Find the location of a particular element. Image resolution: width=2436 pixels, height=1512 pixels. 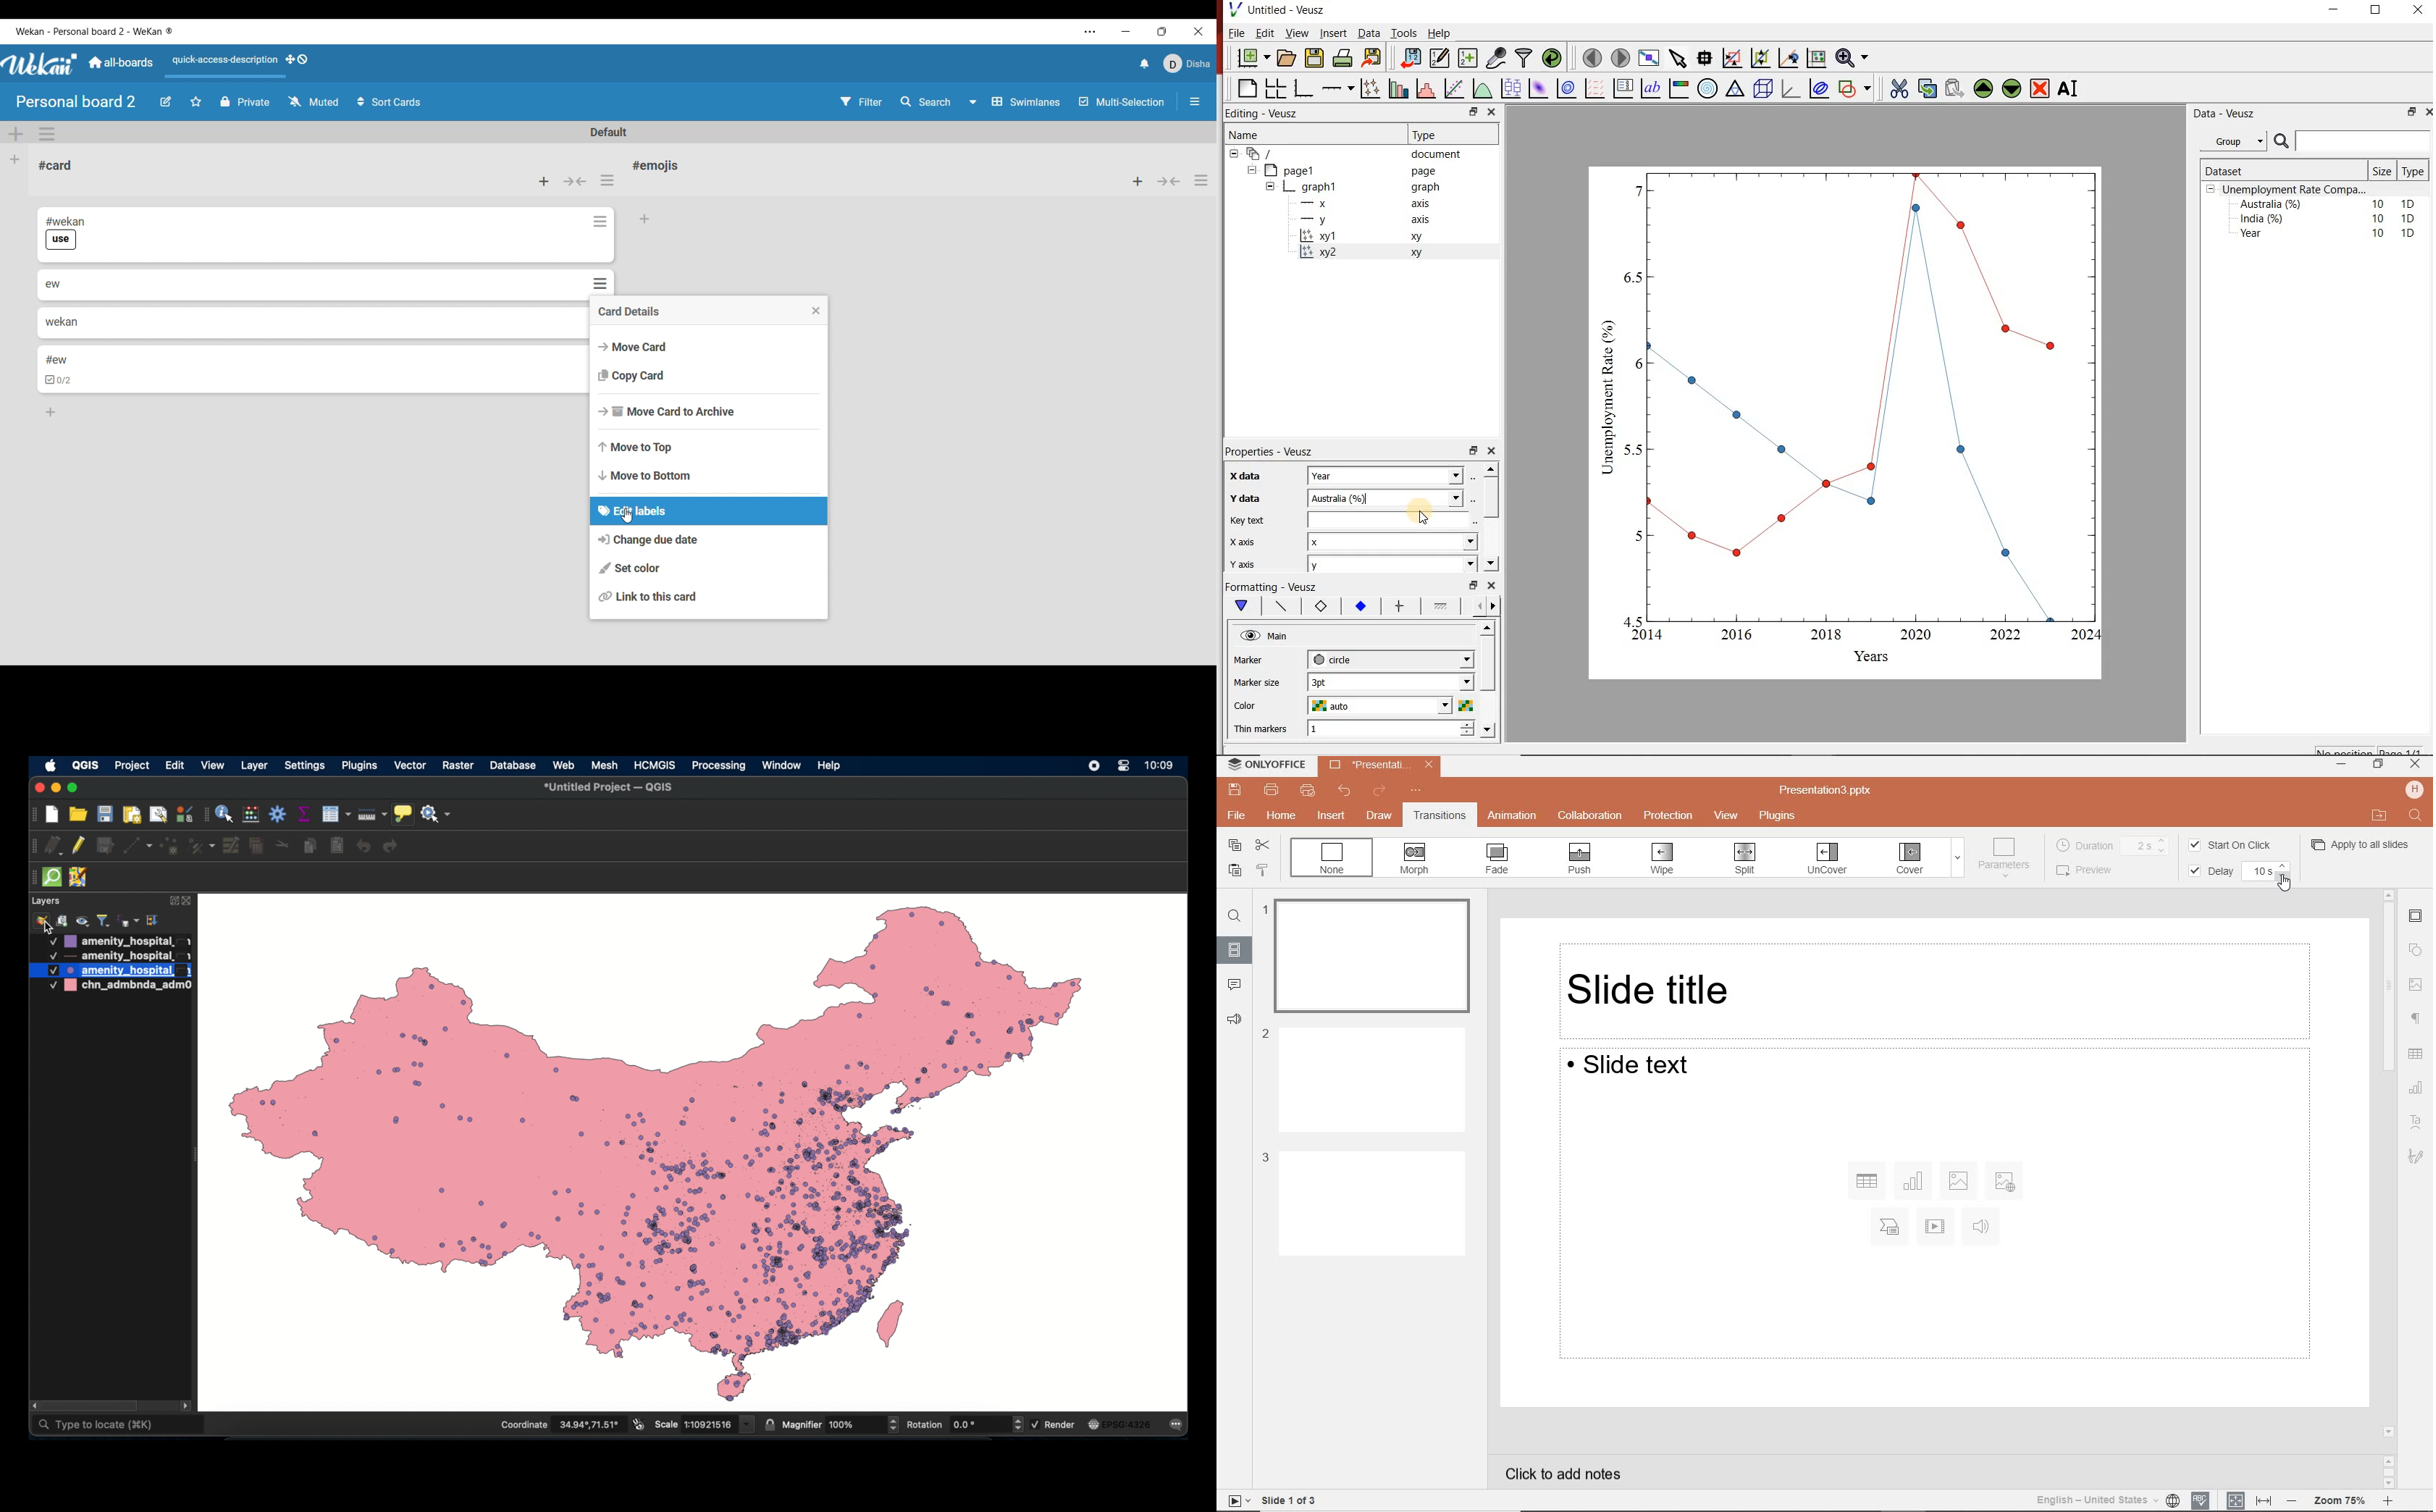

comment is located at coordinates (1235, 984).